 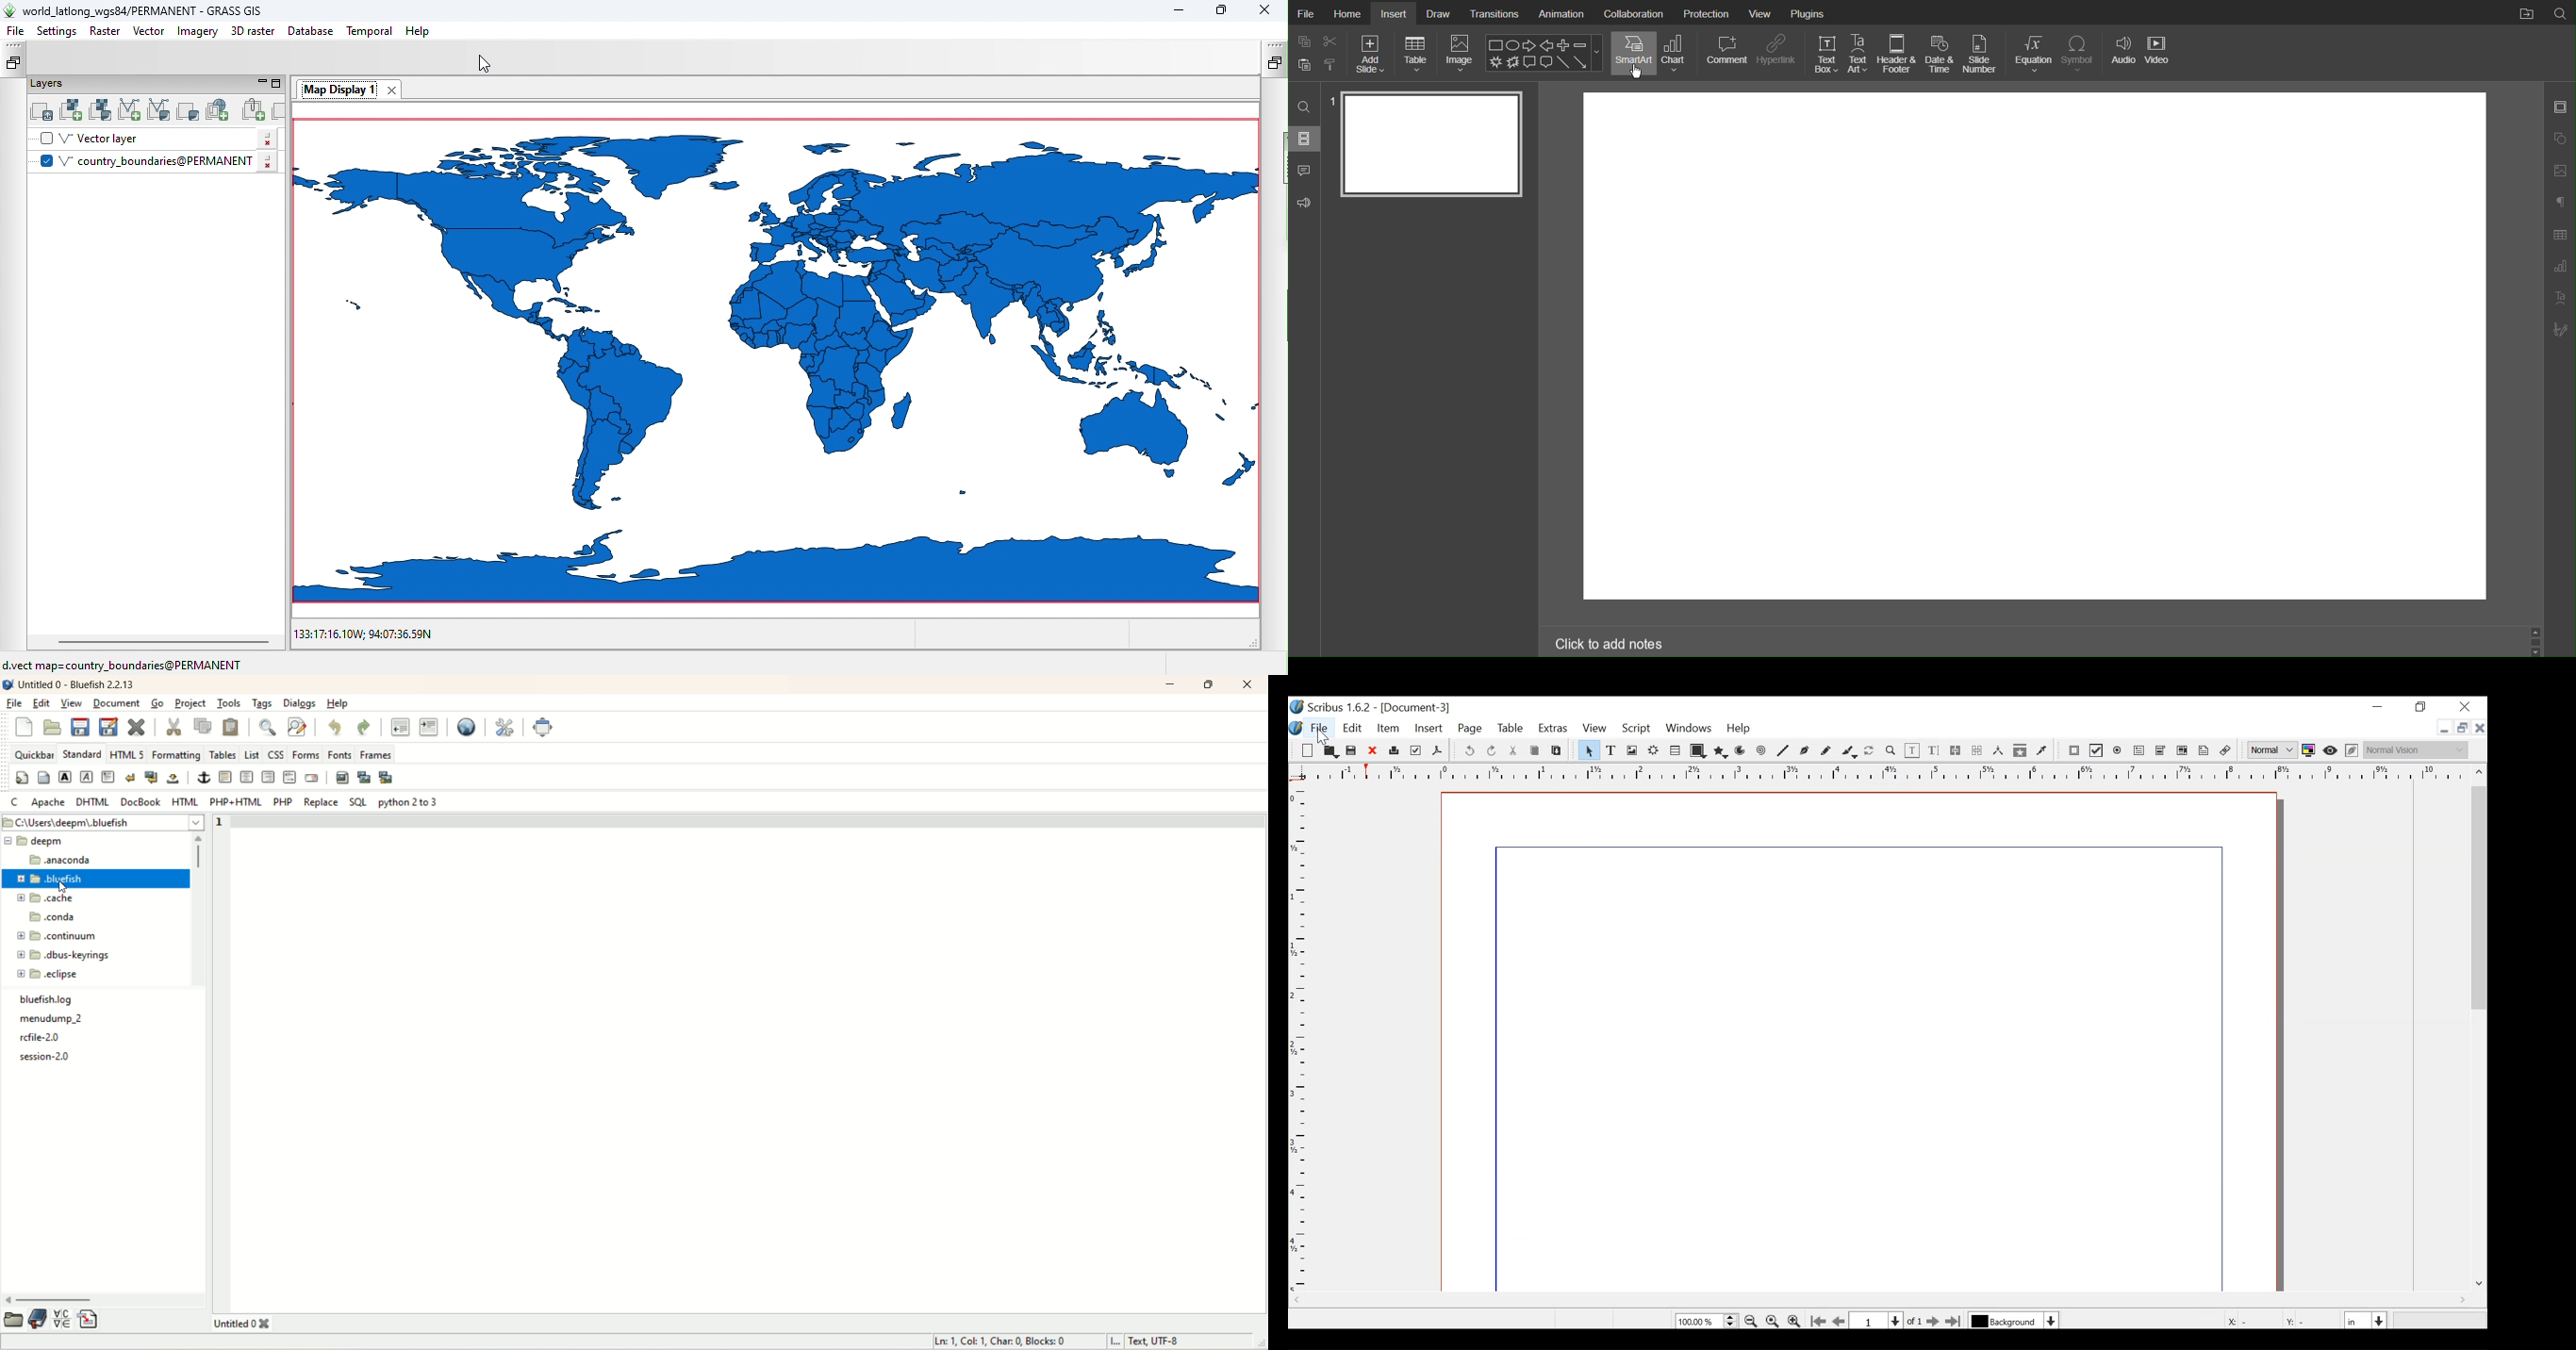 What do you see at coordinates (2051, 1319) in the screenshot?
I see `` at bounding box center [2051, 1319].